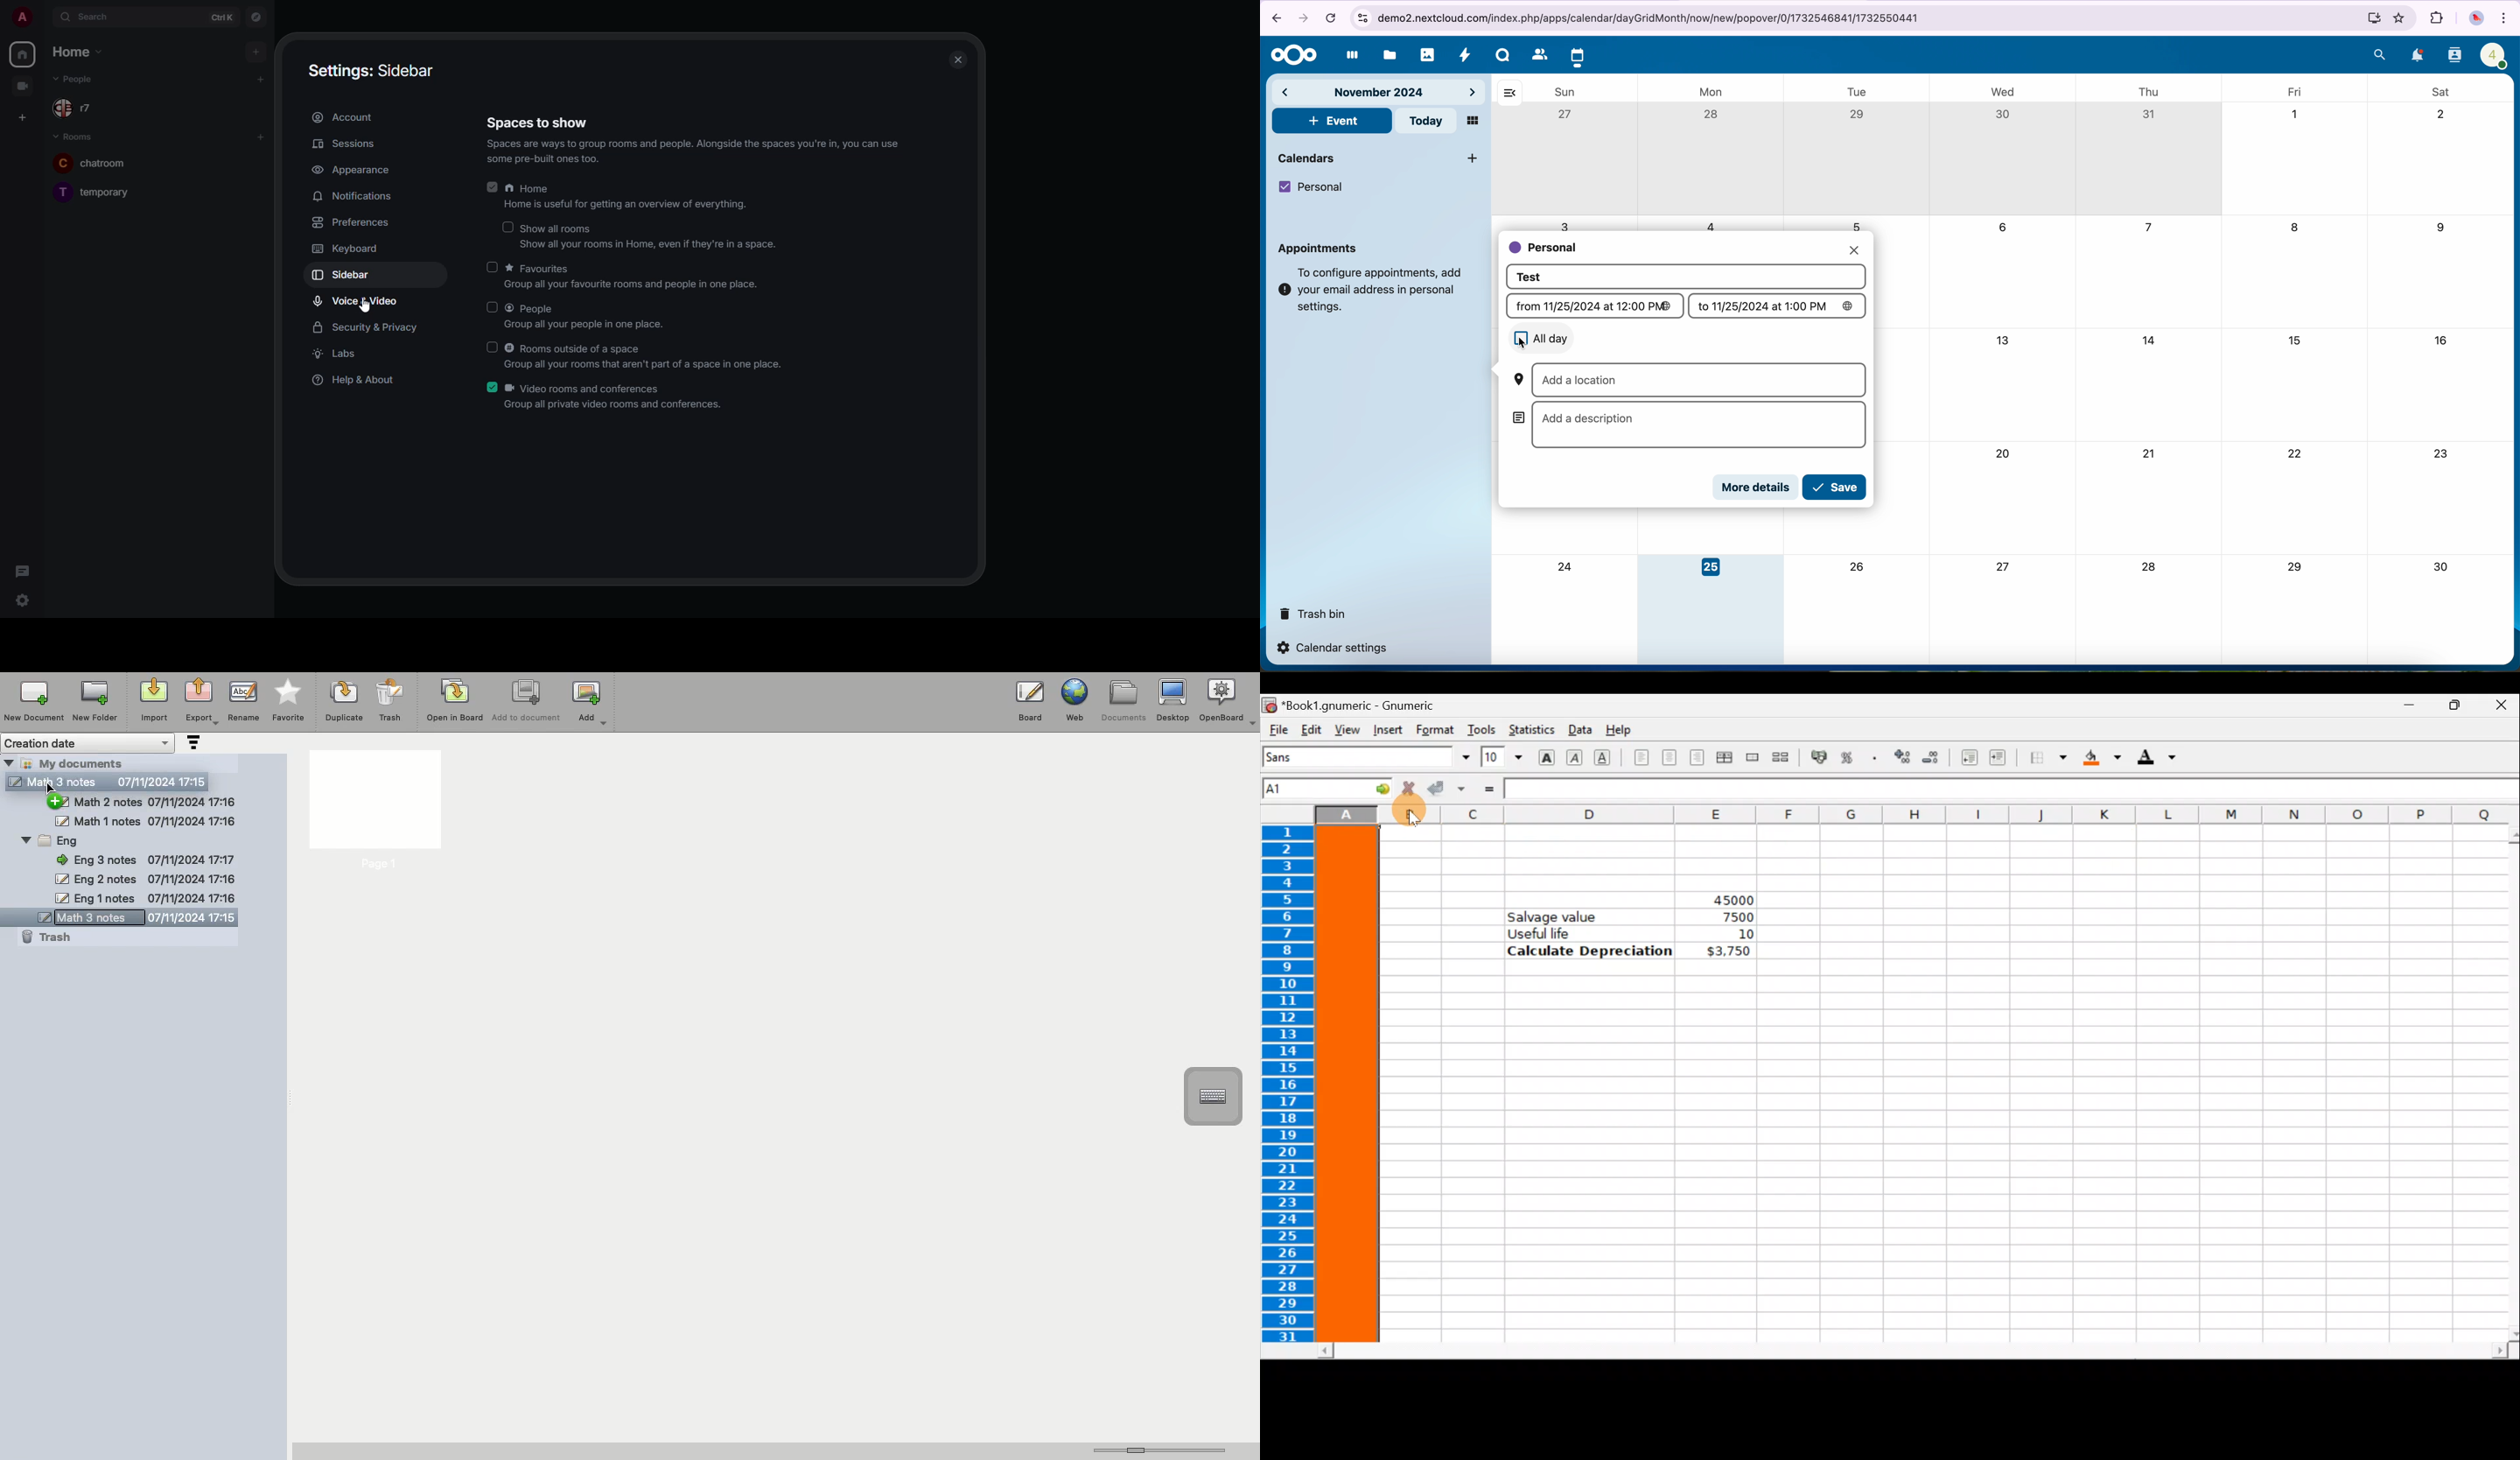 This screenshot has height=1484, width=2520. I want to click on calendars, so click(1380, 158).